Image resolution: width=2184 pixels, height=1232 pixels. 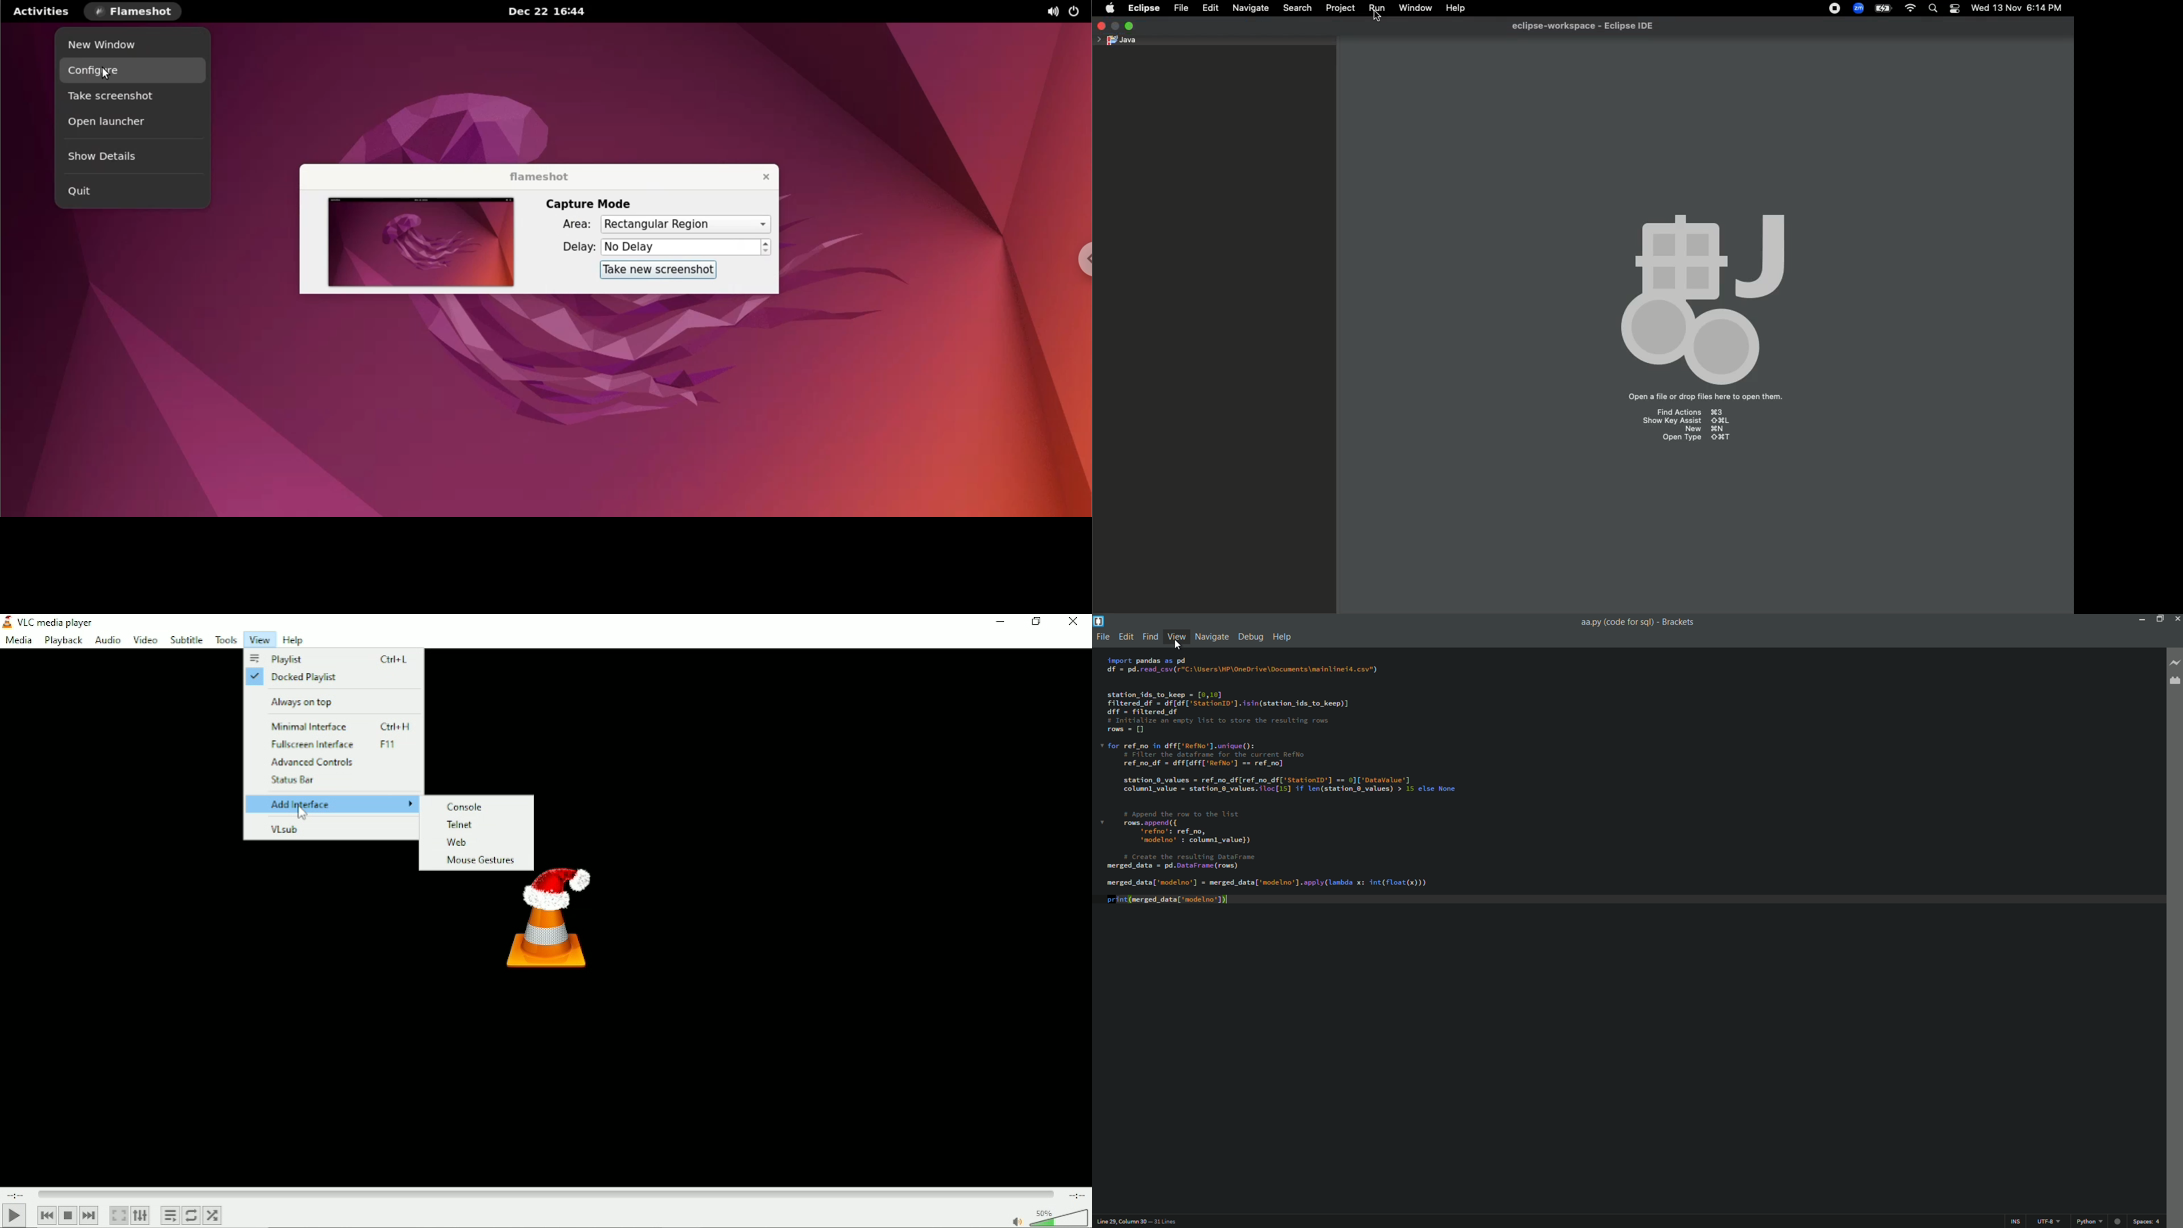 I want to click on Elapsed time, so click(x=16, y=1194).